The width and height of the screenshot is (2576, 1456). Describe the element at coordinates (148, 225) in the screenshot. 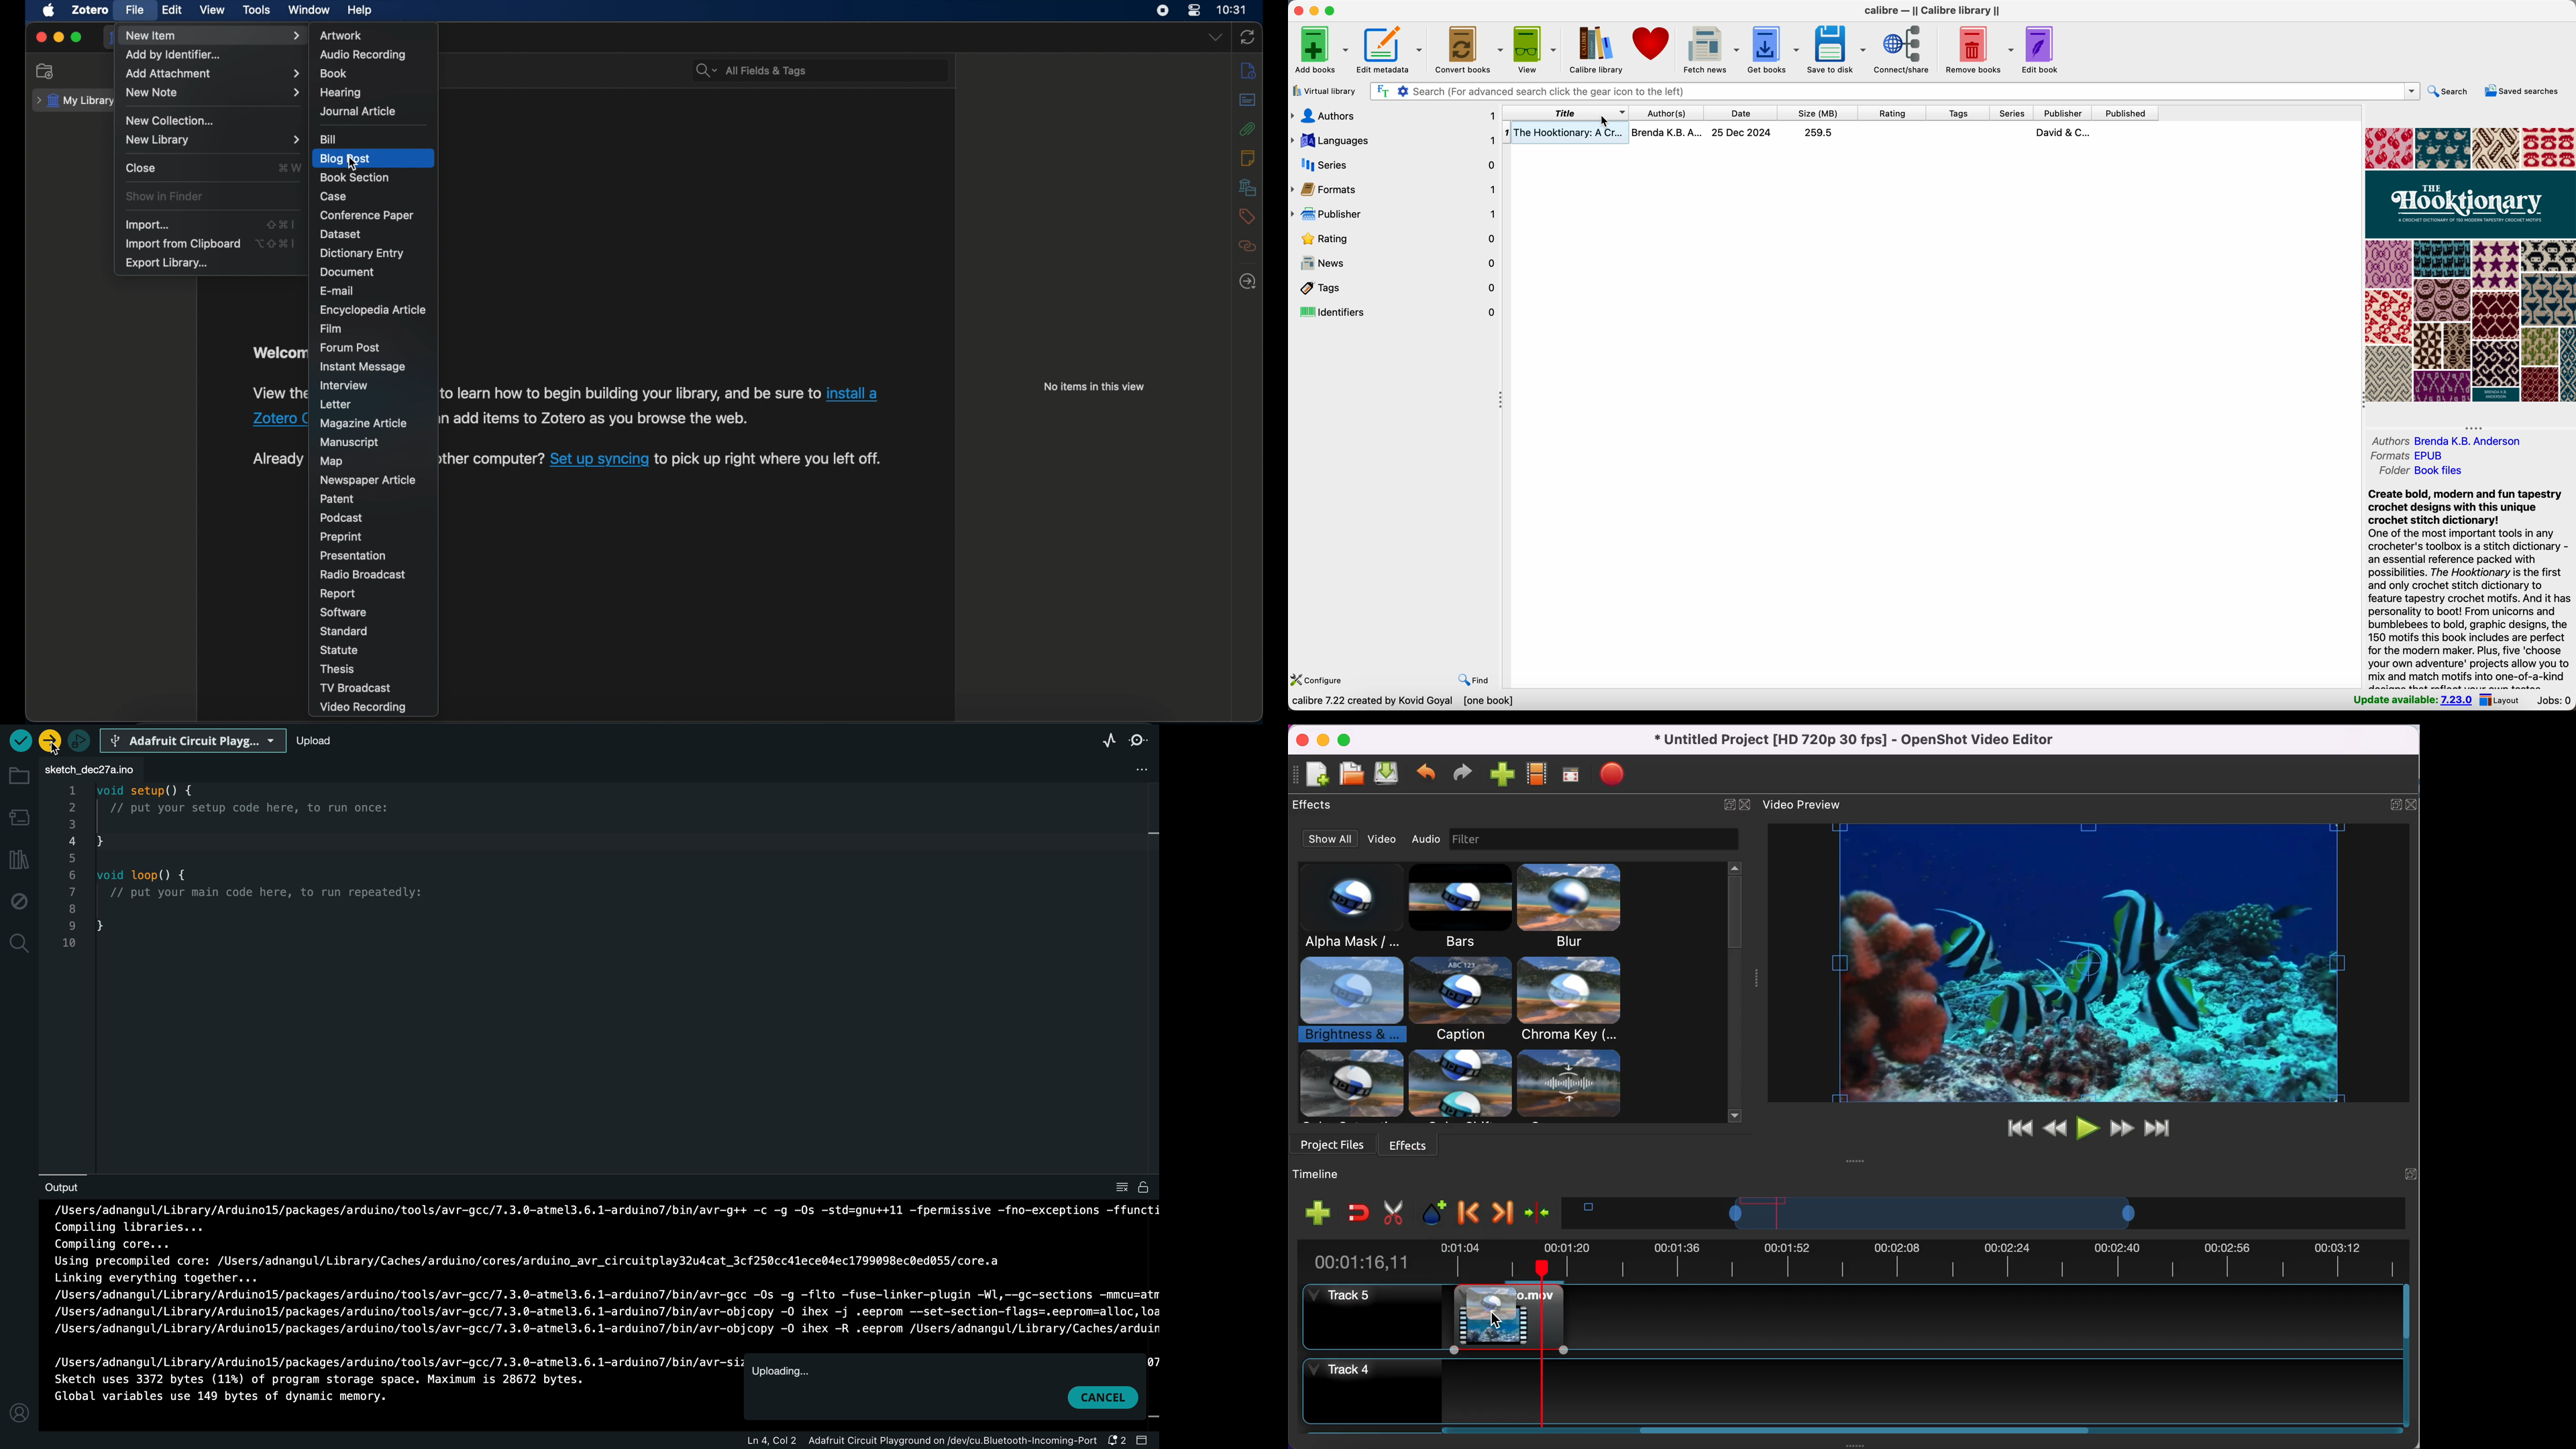

I see `import` at that location.